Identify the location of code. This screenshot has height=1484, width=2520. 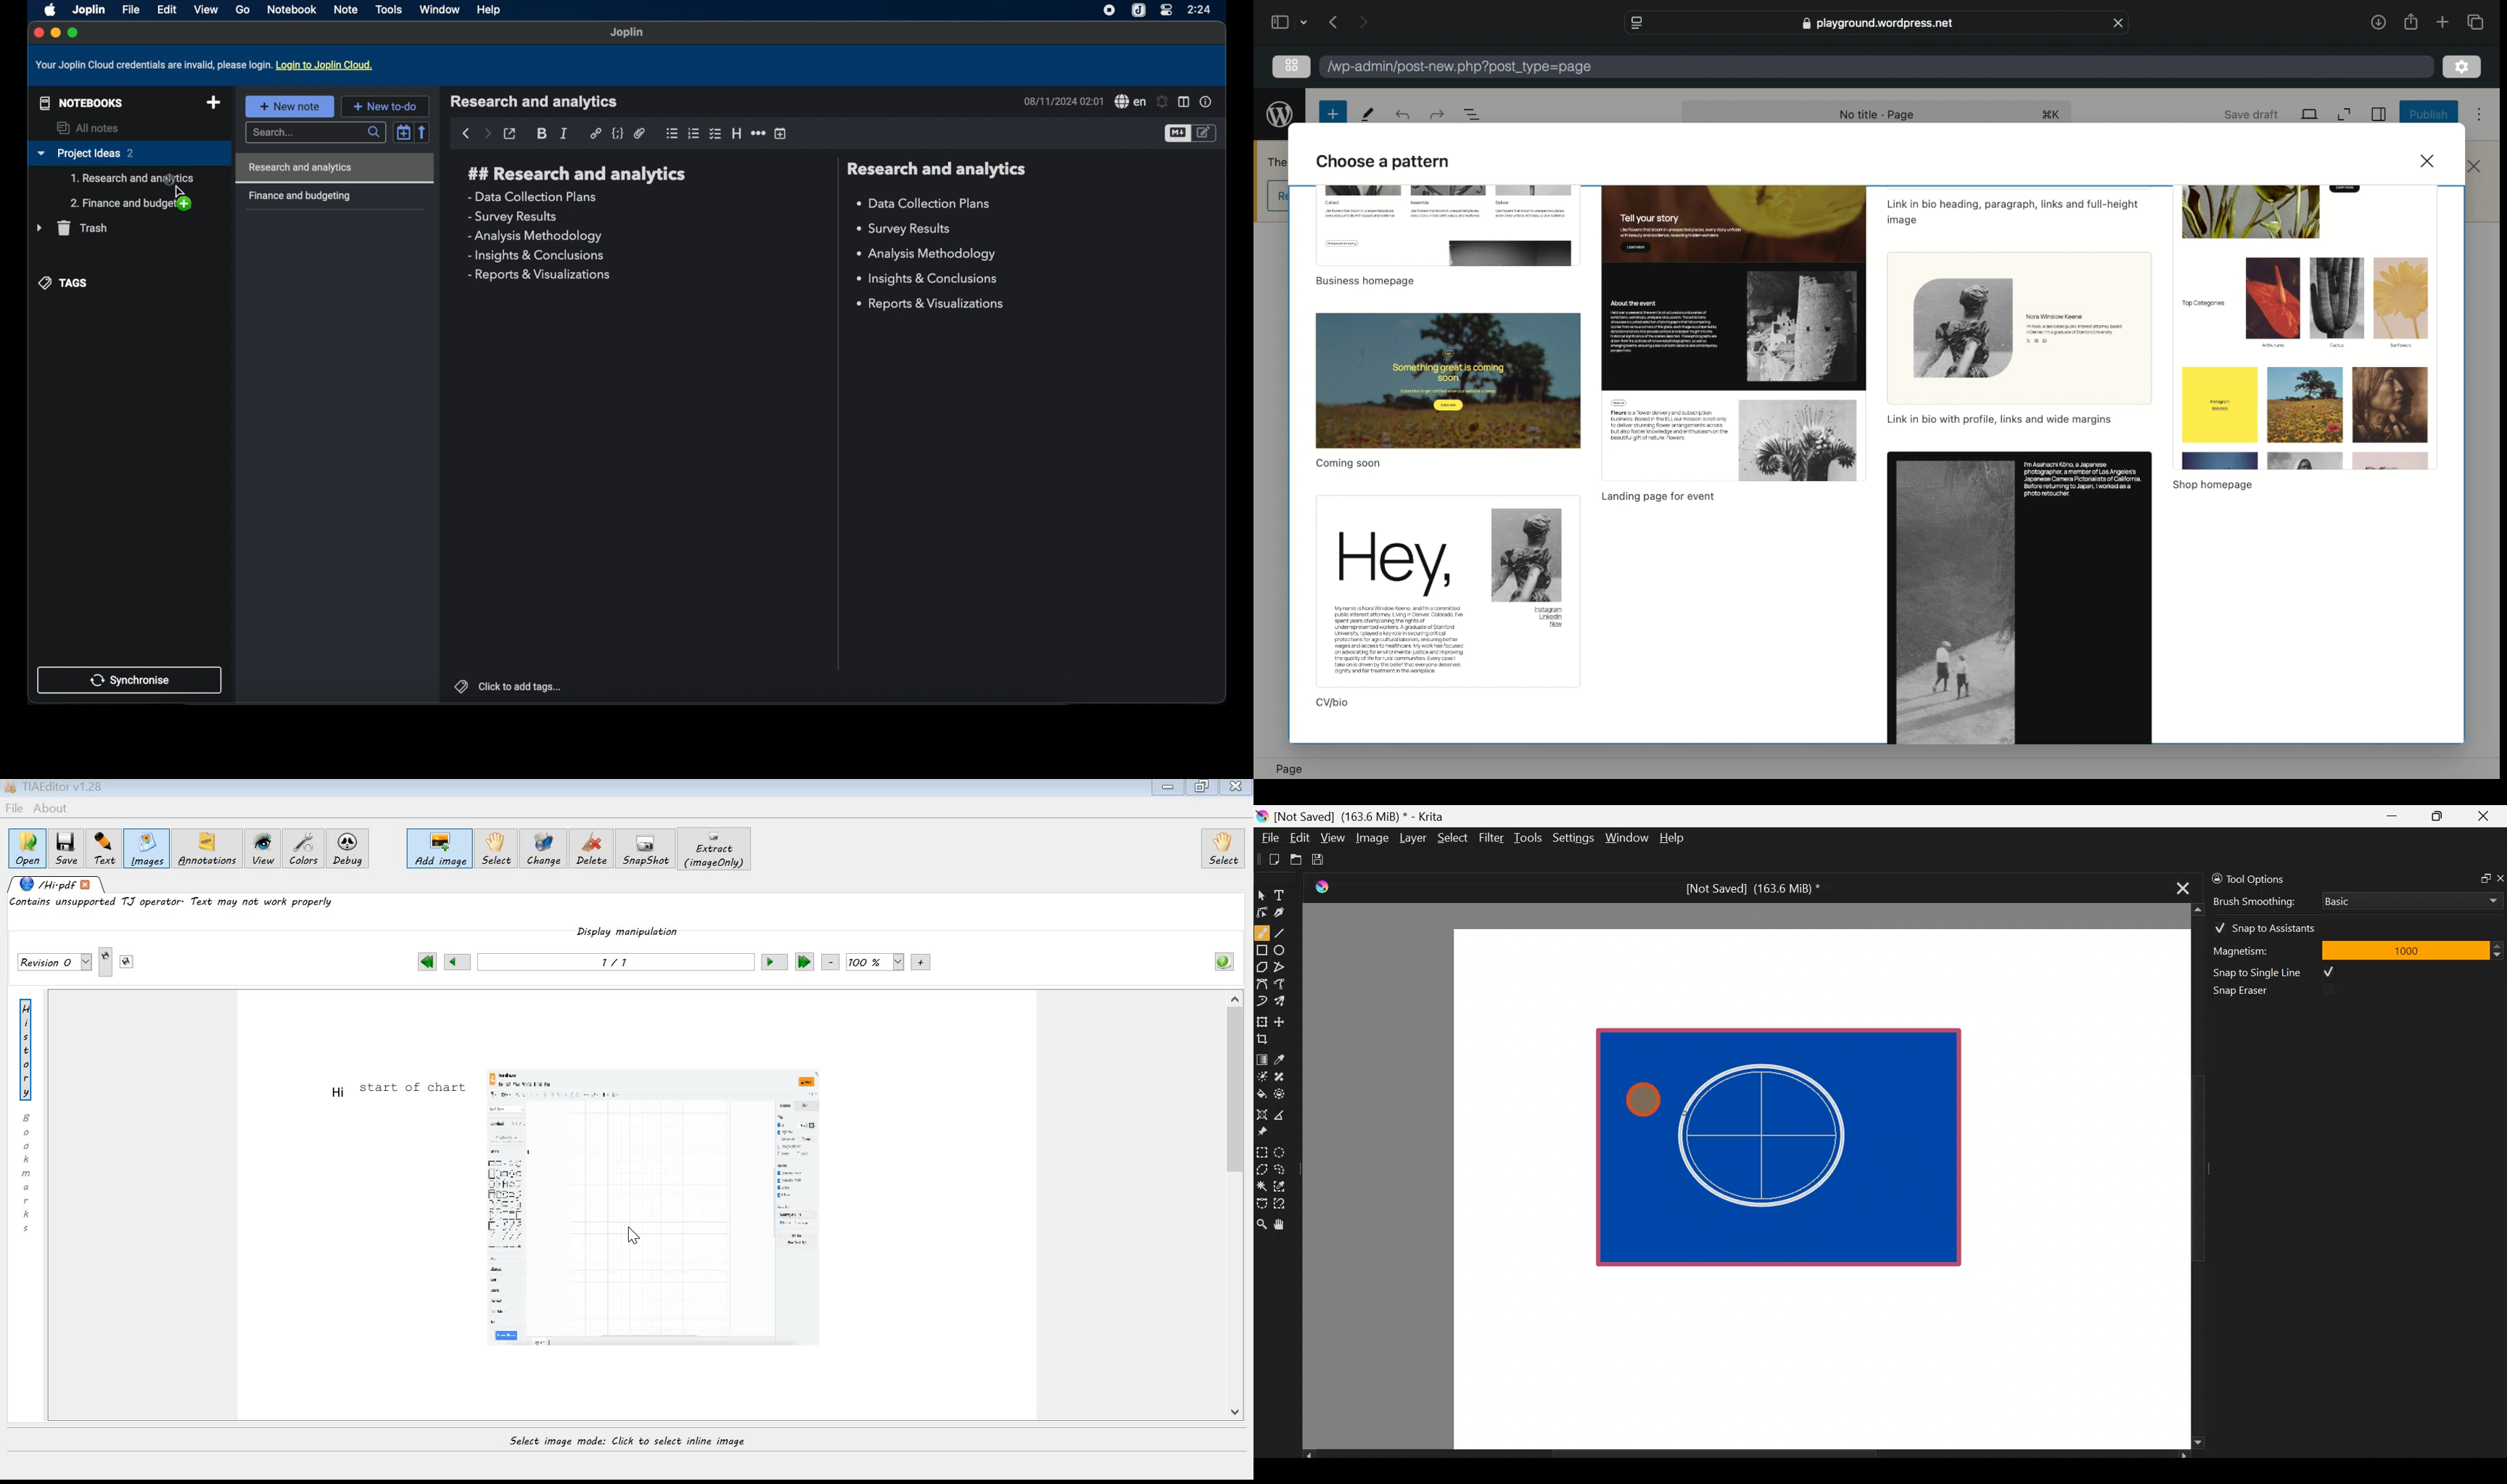
(618, 134).